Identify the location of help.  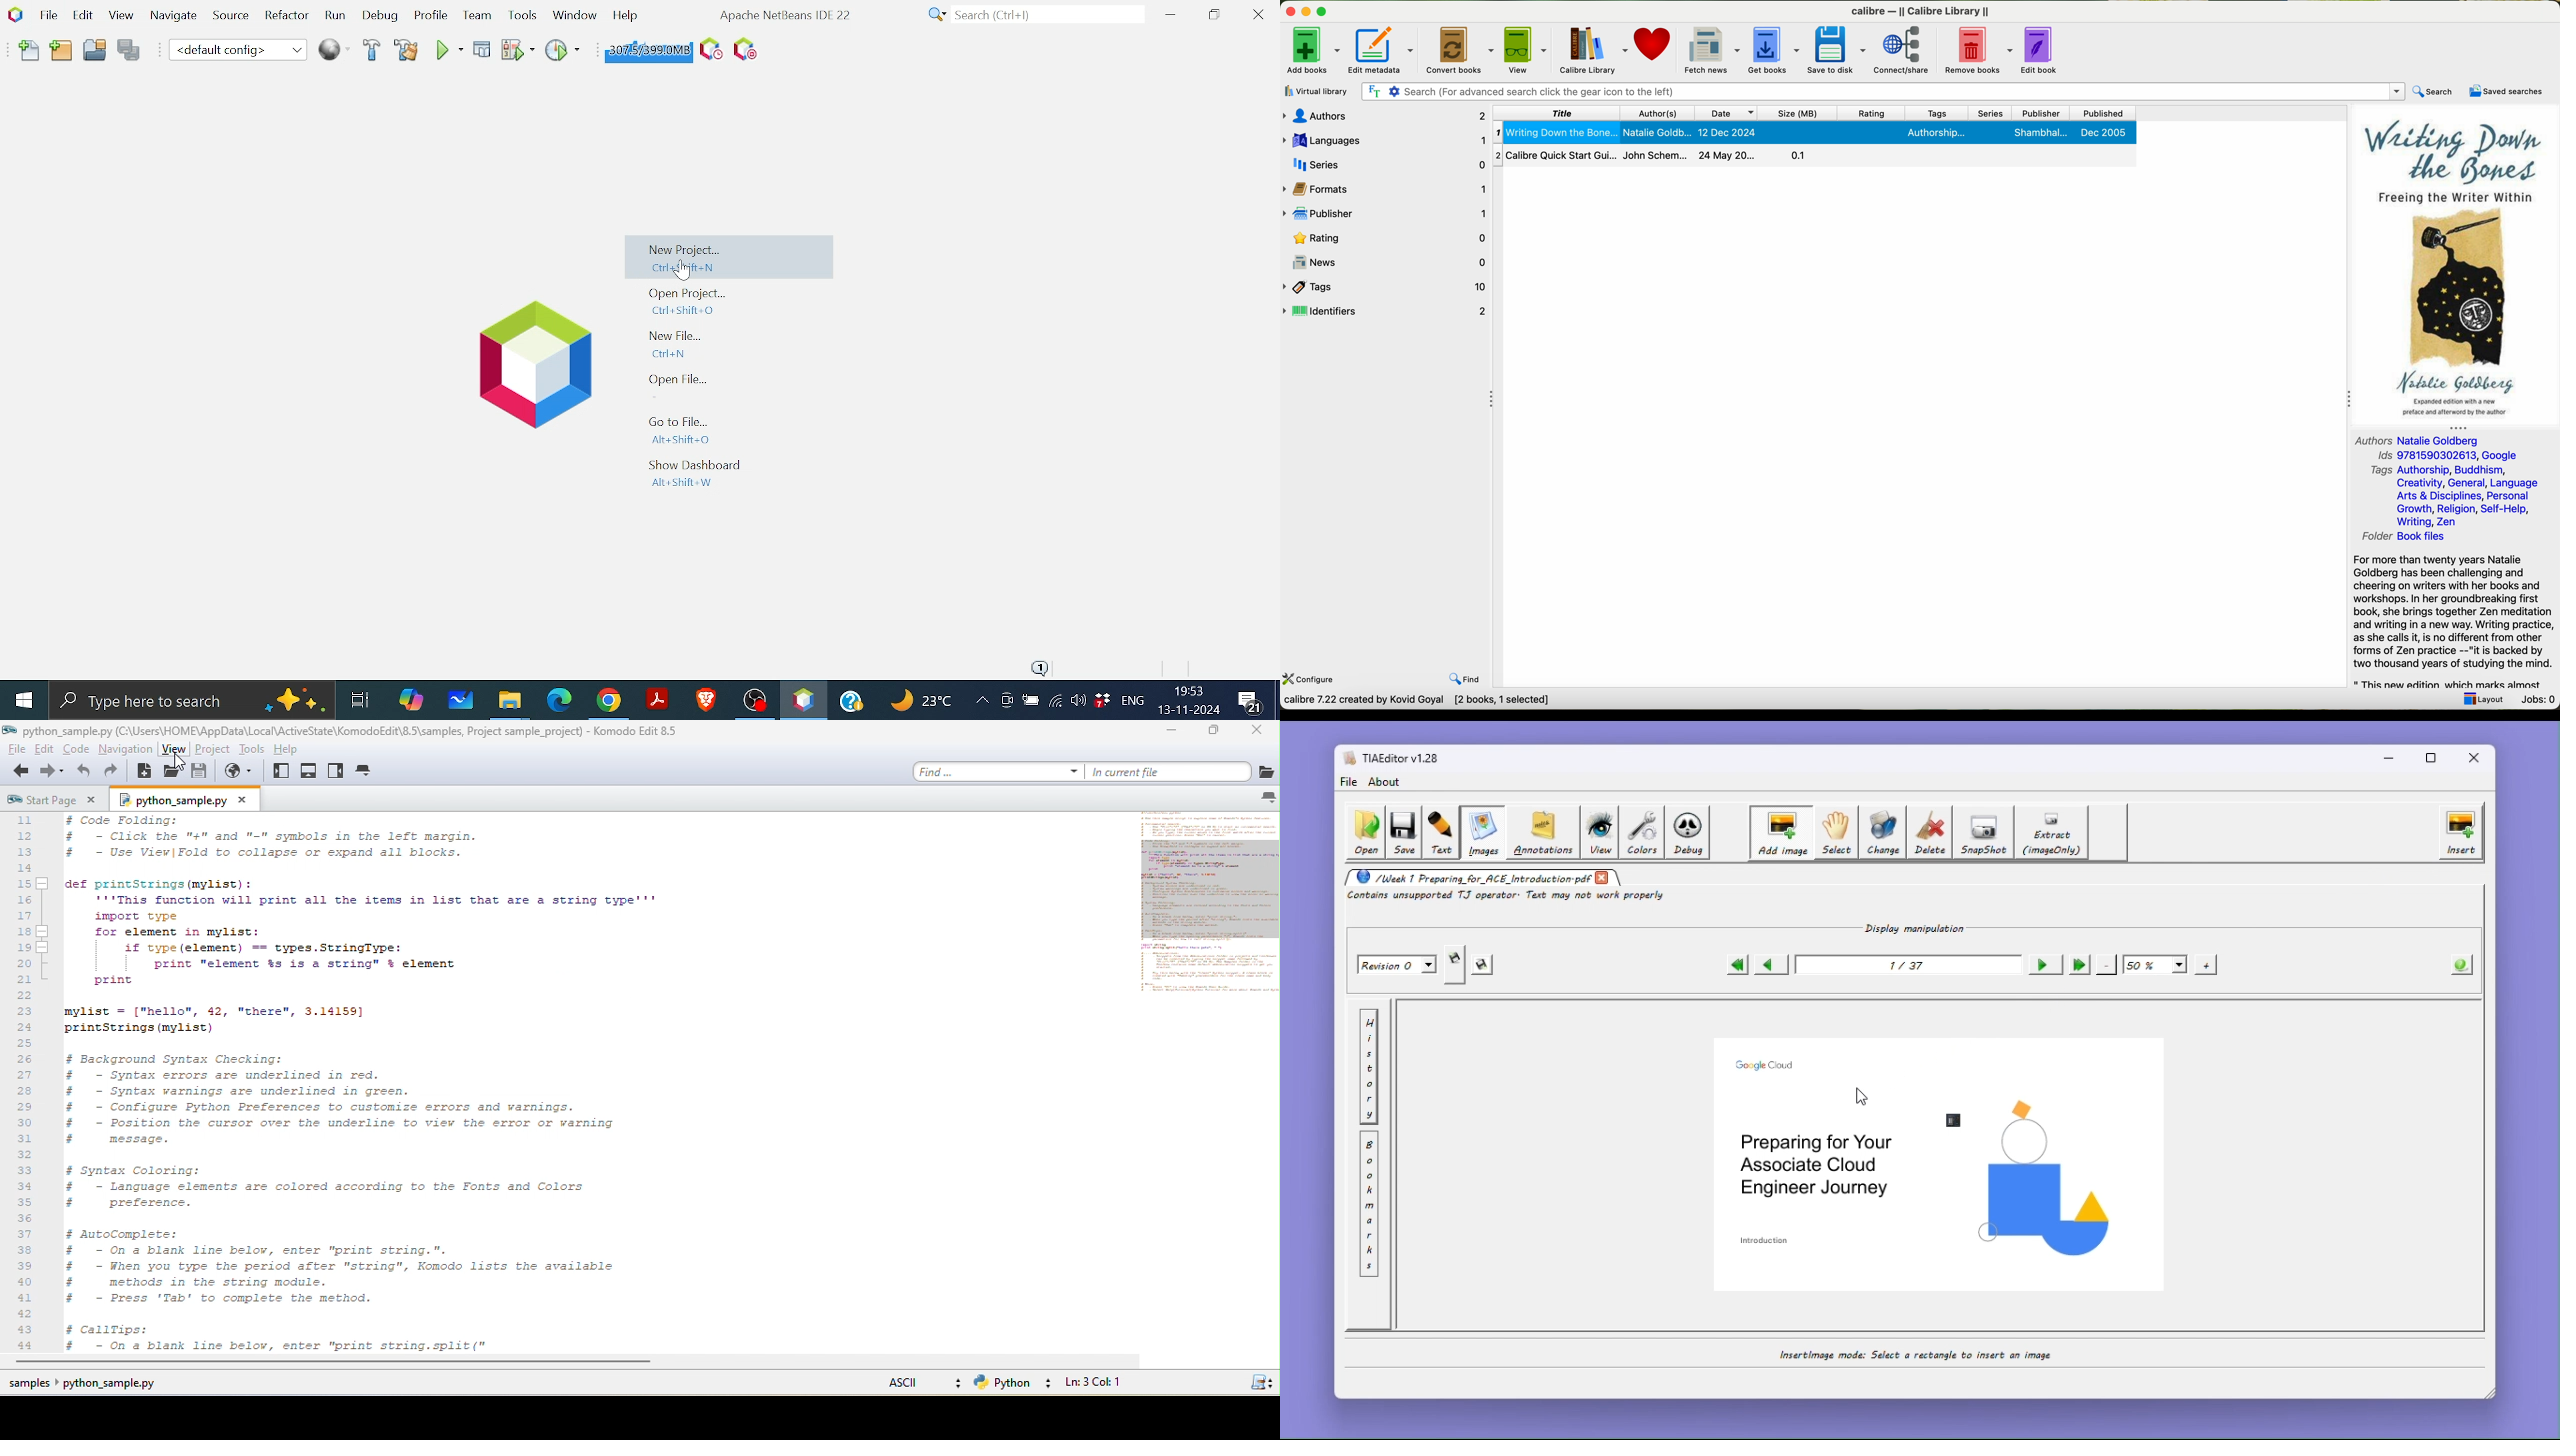
(290, 750).